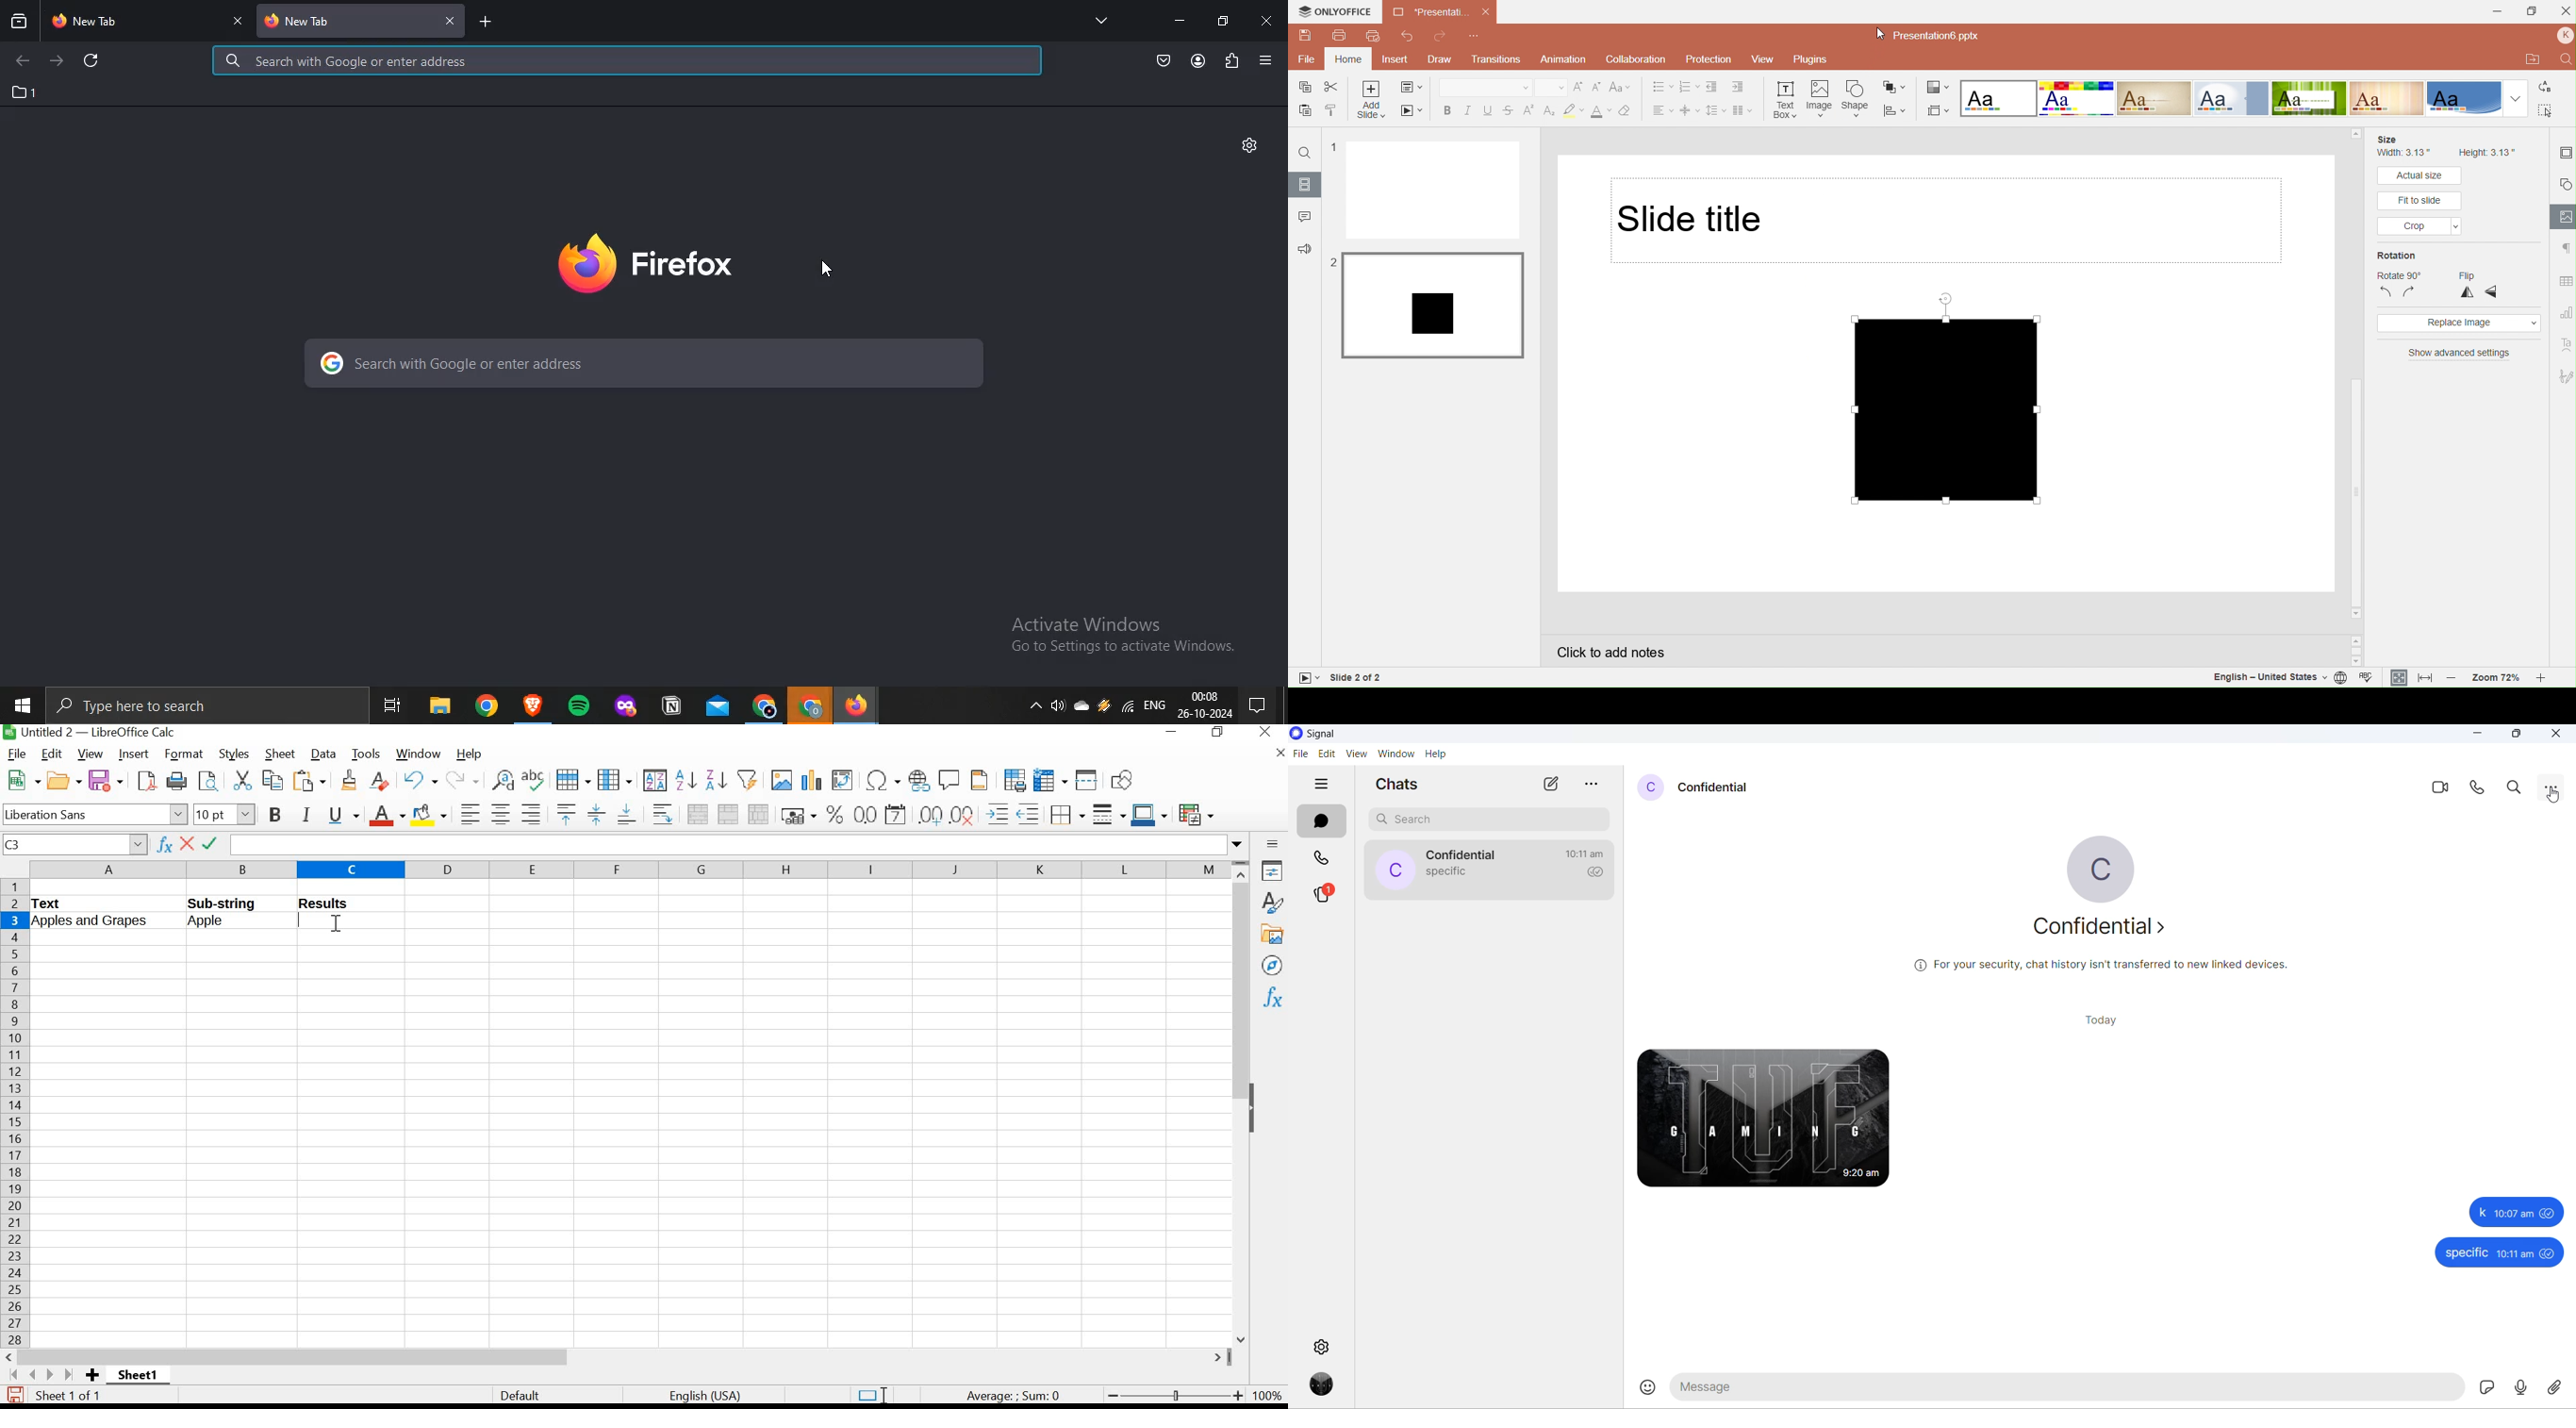 This screenshot has width=2576, height=1428. What do you see at coordinates (532, 781) in the screenshot?
I see `spelling` at bounding box center [532, 781].